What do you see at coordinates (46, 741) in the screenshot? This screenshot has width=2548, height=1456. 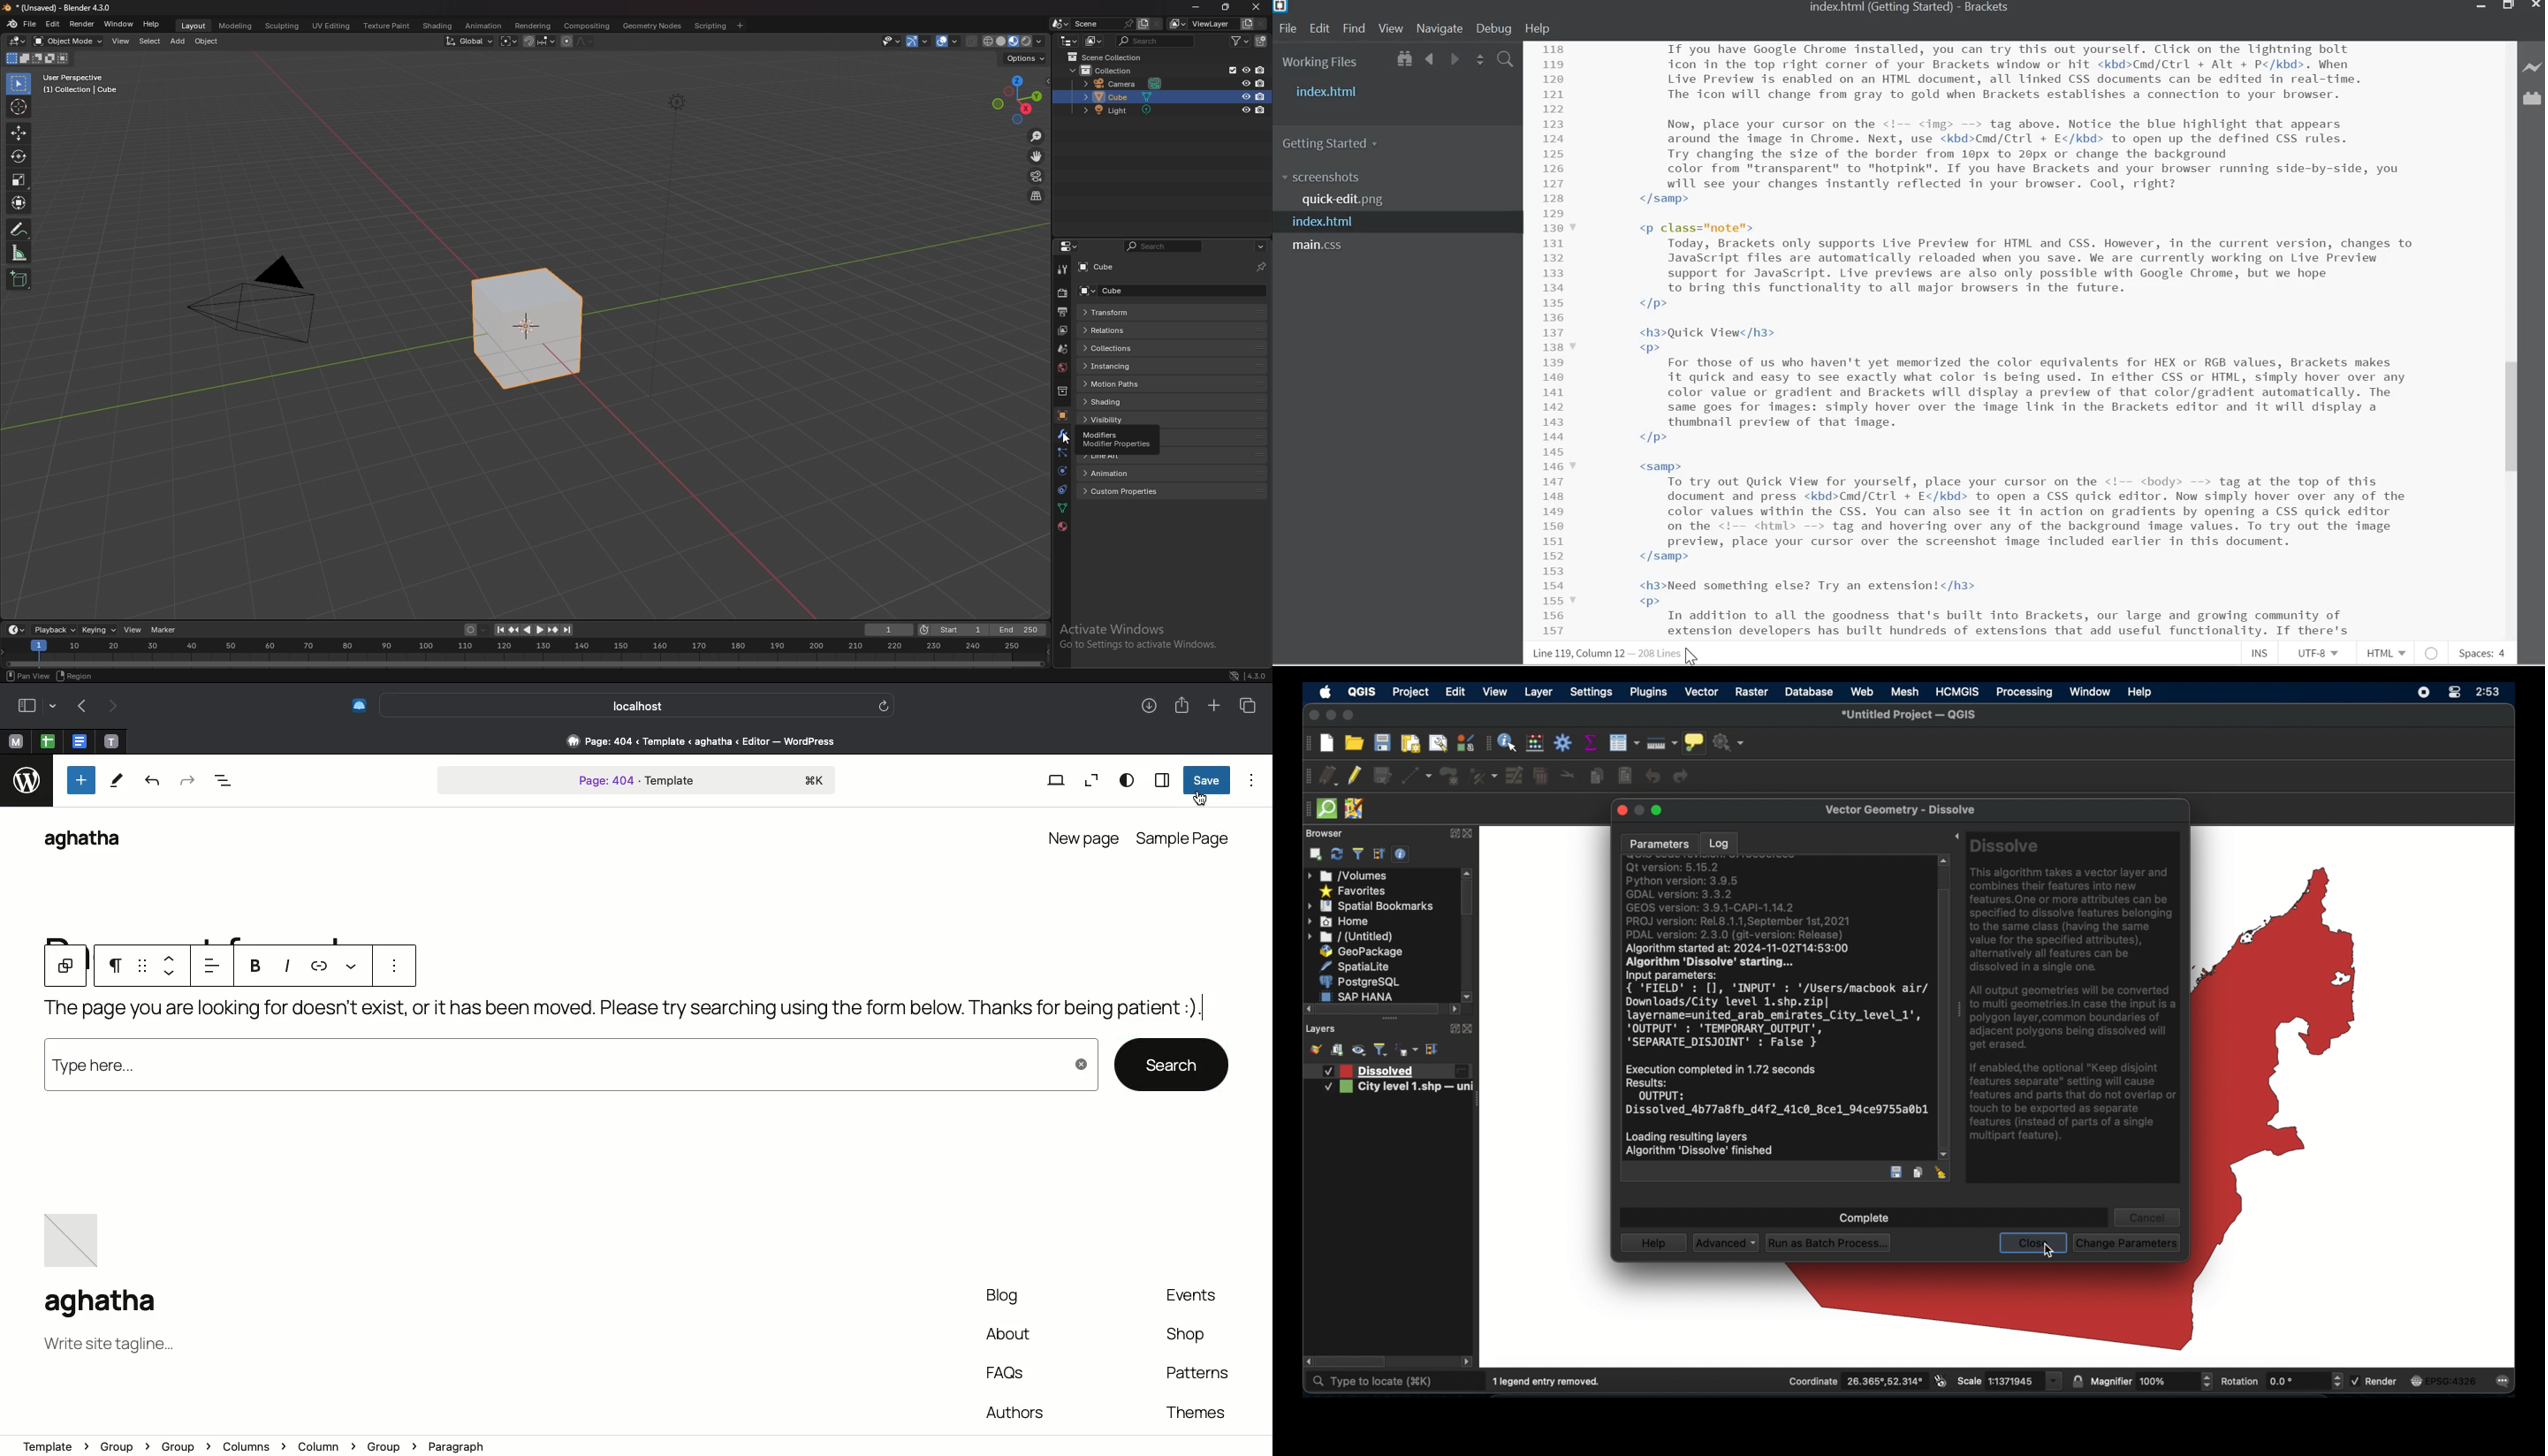 I see `open tab, google sheet` at bounding box center [46, 741].